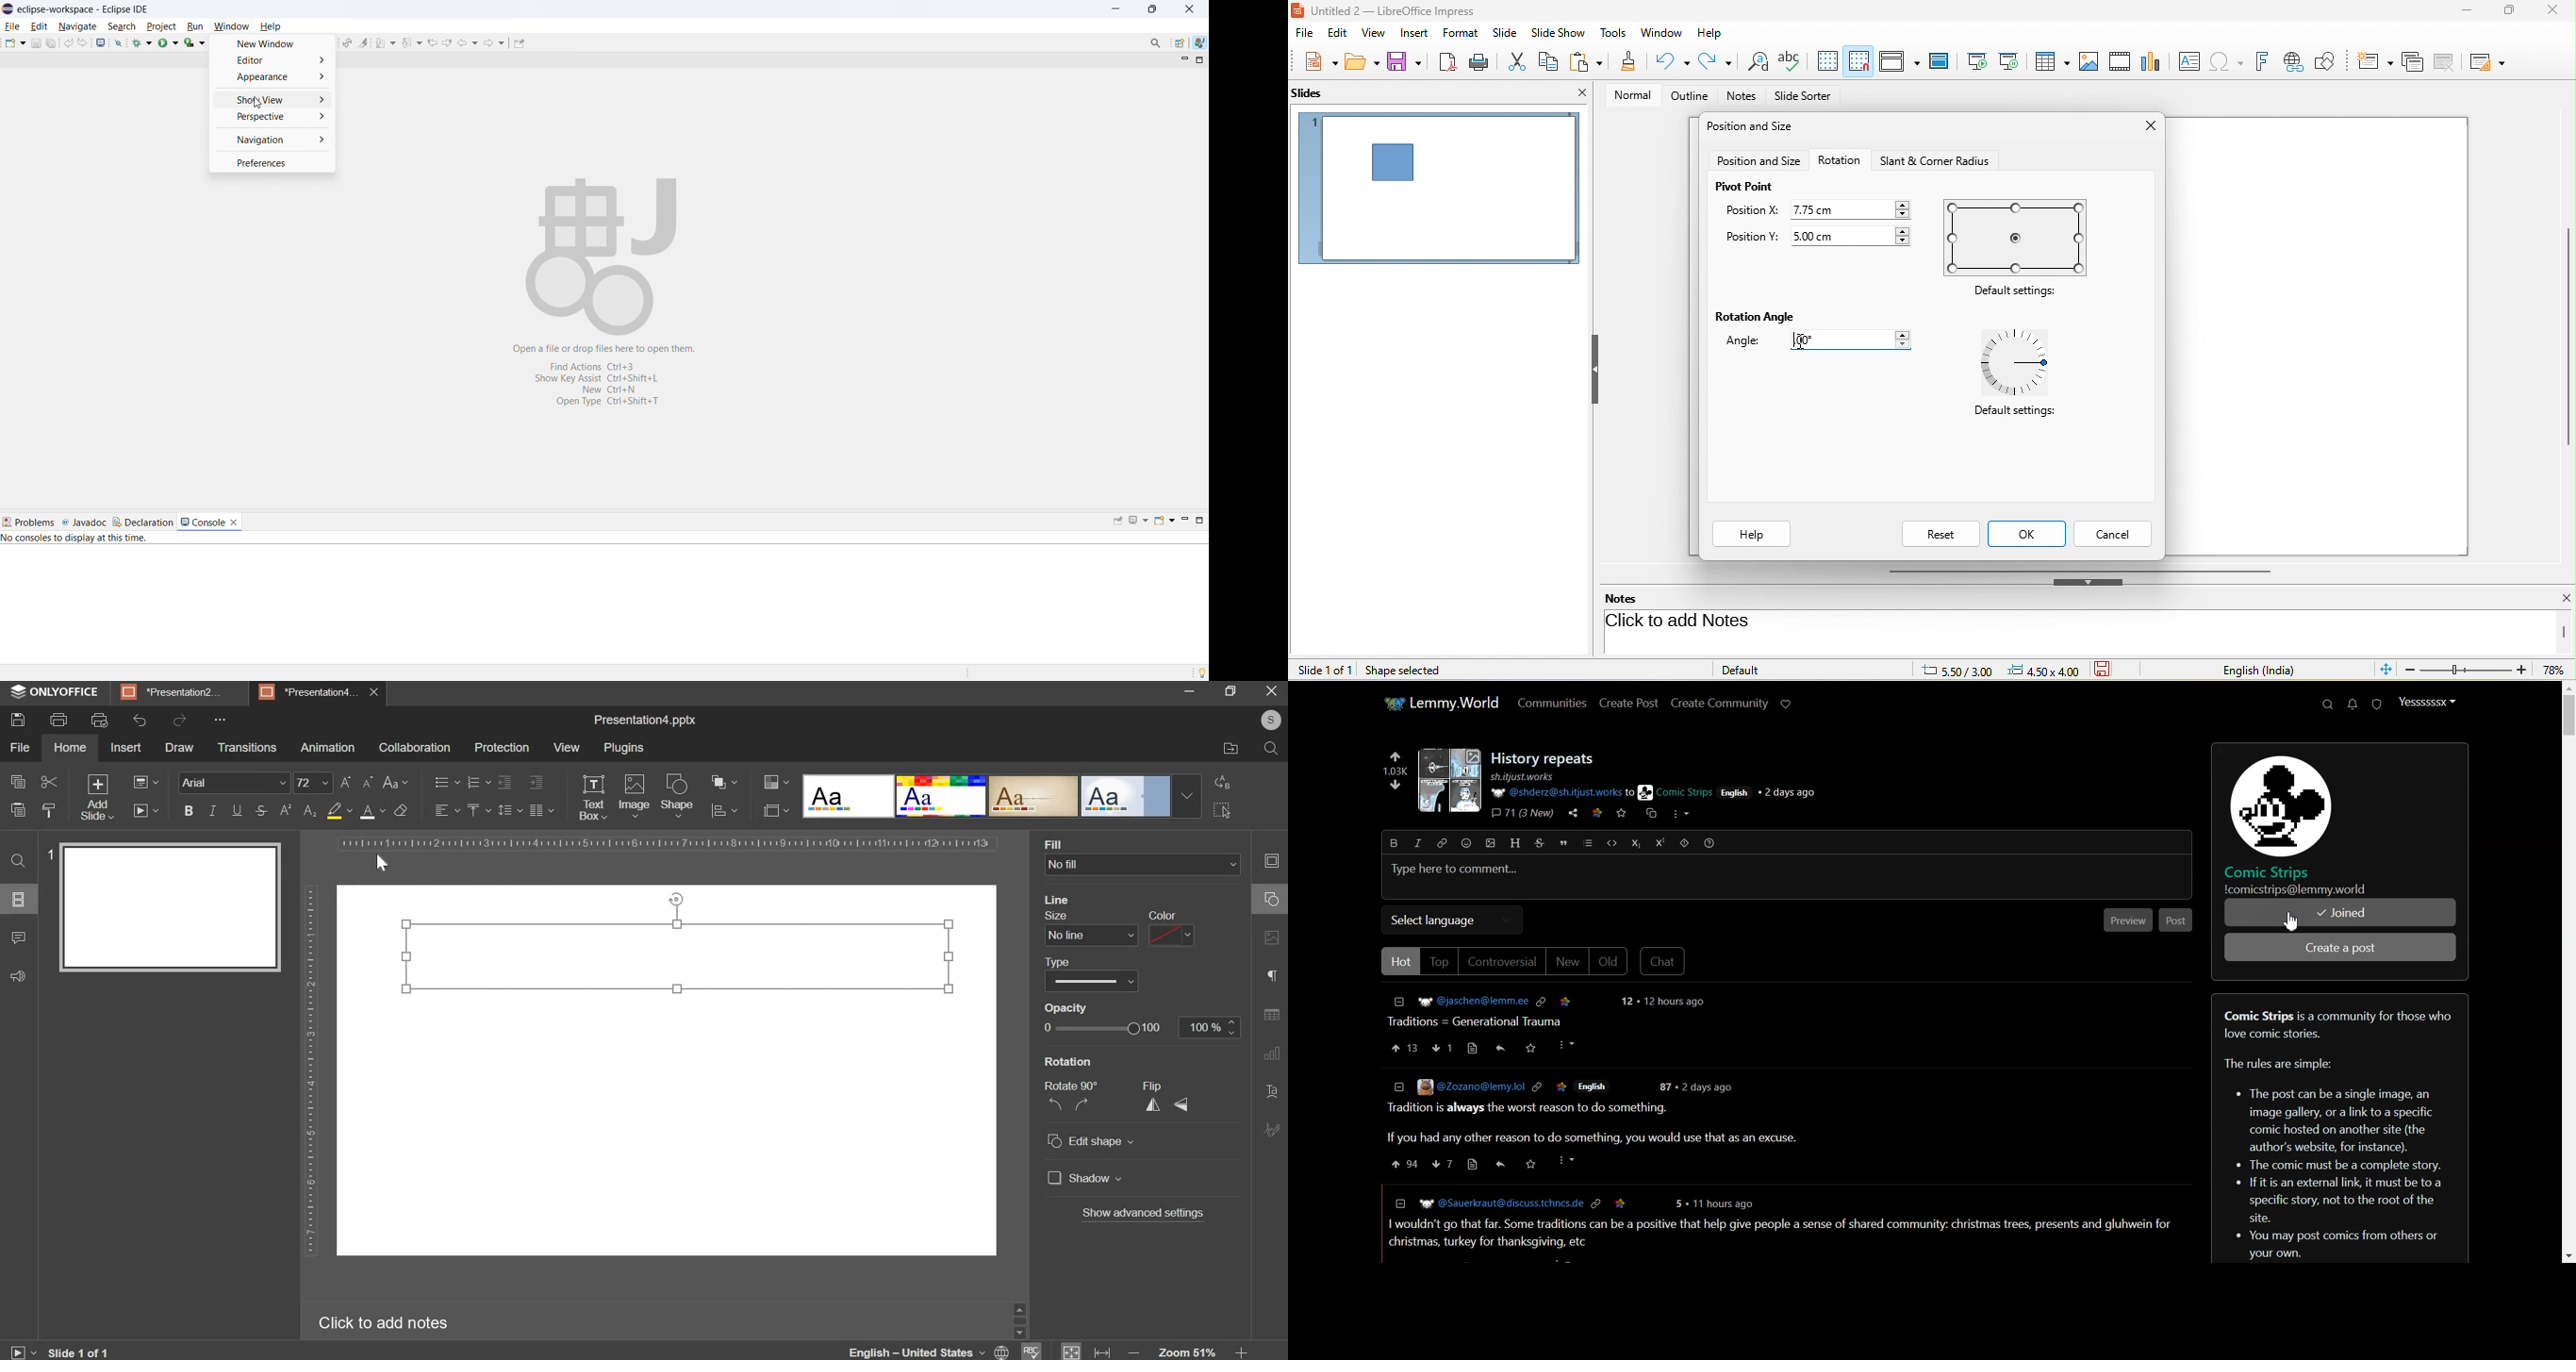 The height and width of the screenshot is (1372, 2576). Describe the element at coordinates (2297, 62) in the screenshot. I see `hyperlink` at that location.